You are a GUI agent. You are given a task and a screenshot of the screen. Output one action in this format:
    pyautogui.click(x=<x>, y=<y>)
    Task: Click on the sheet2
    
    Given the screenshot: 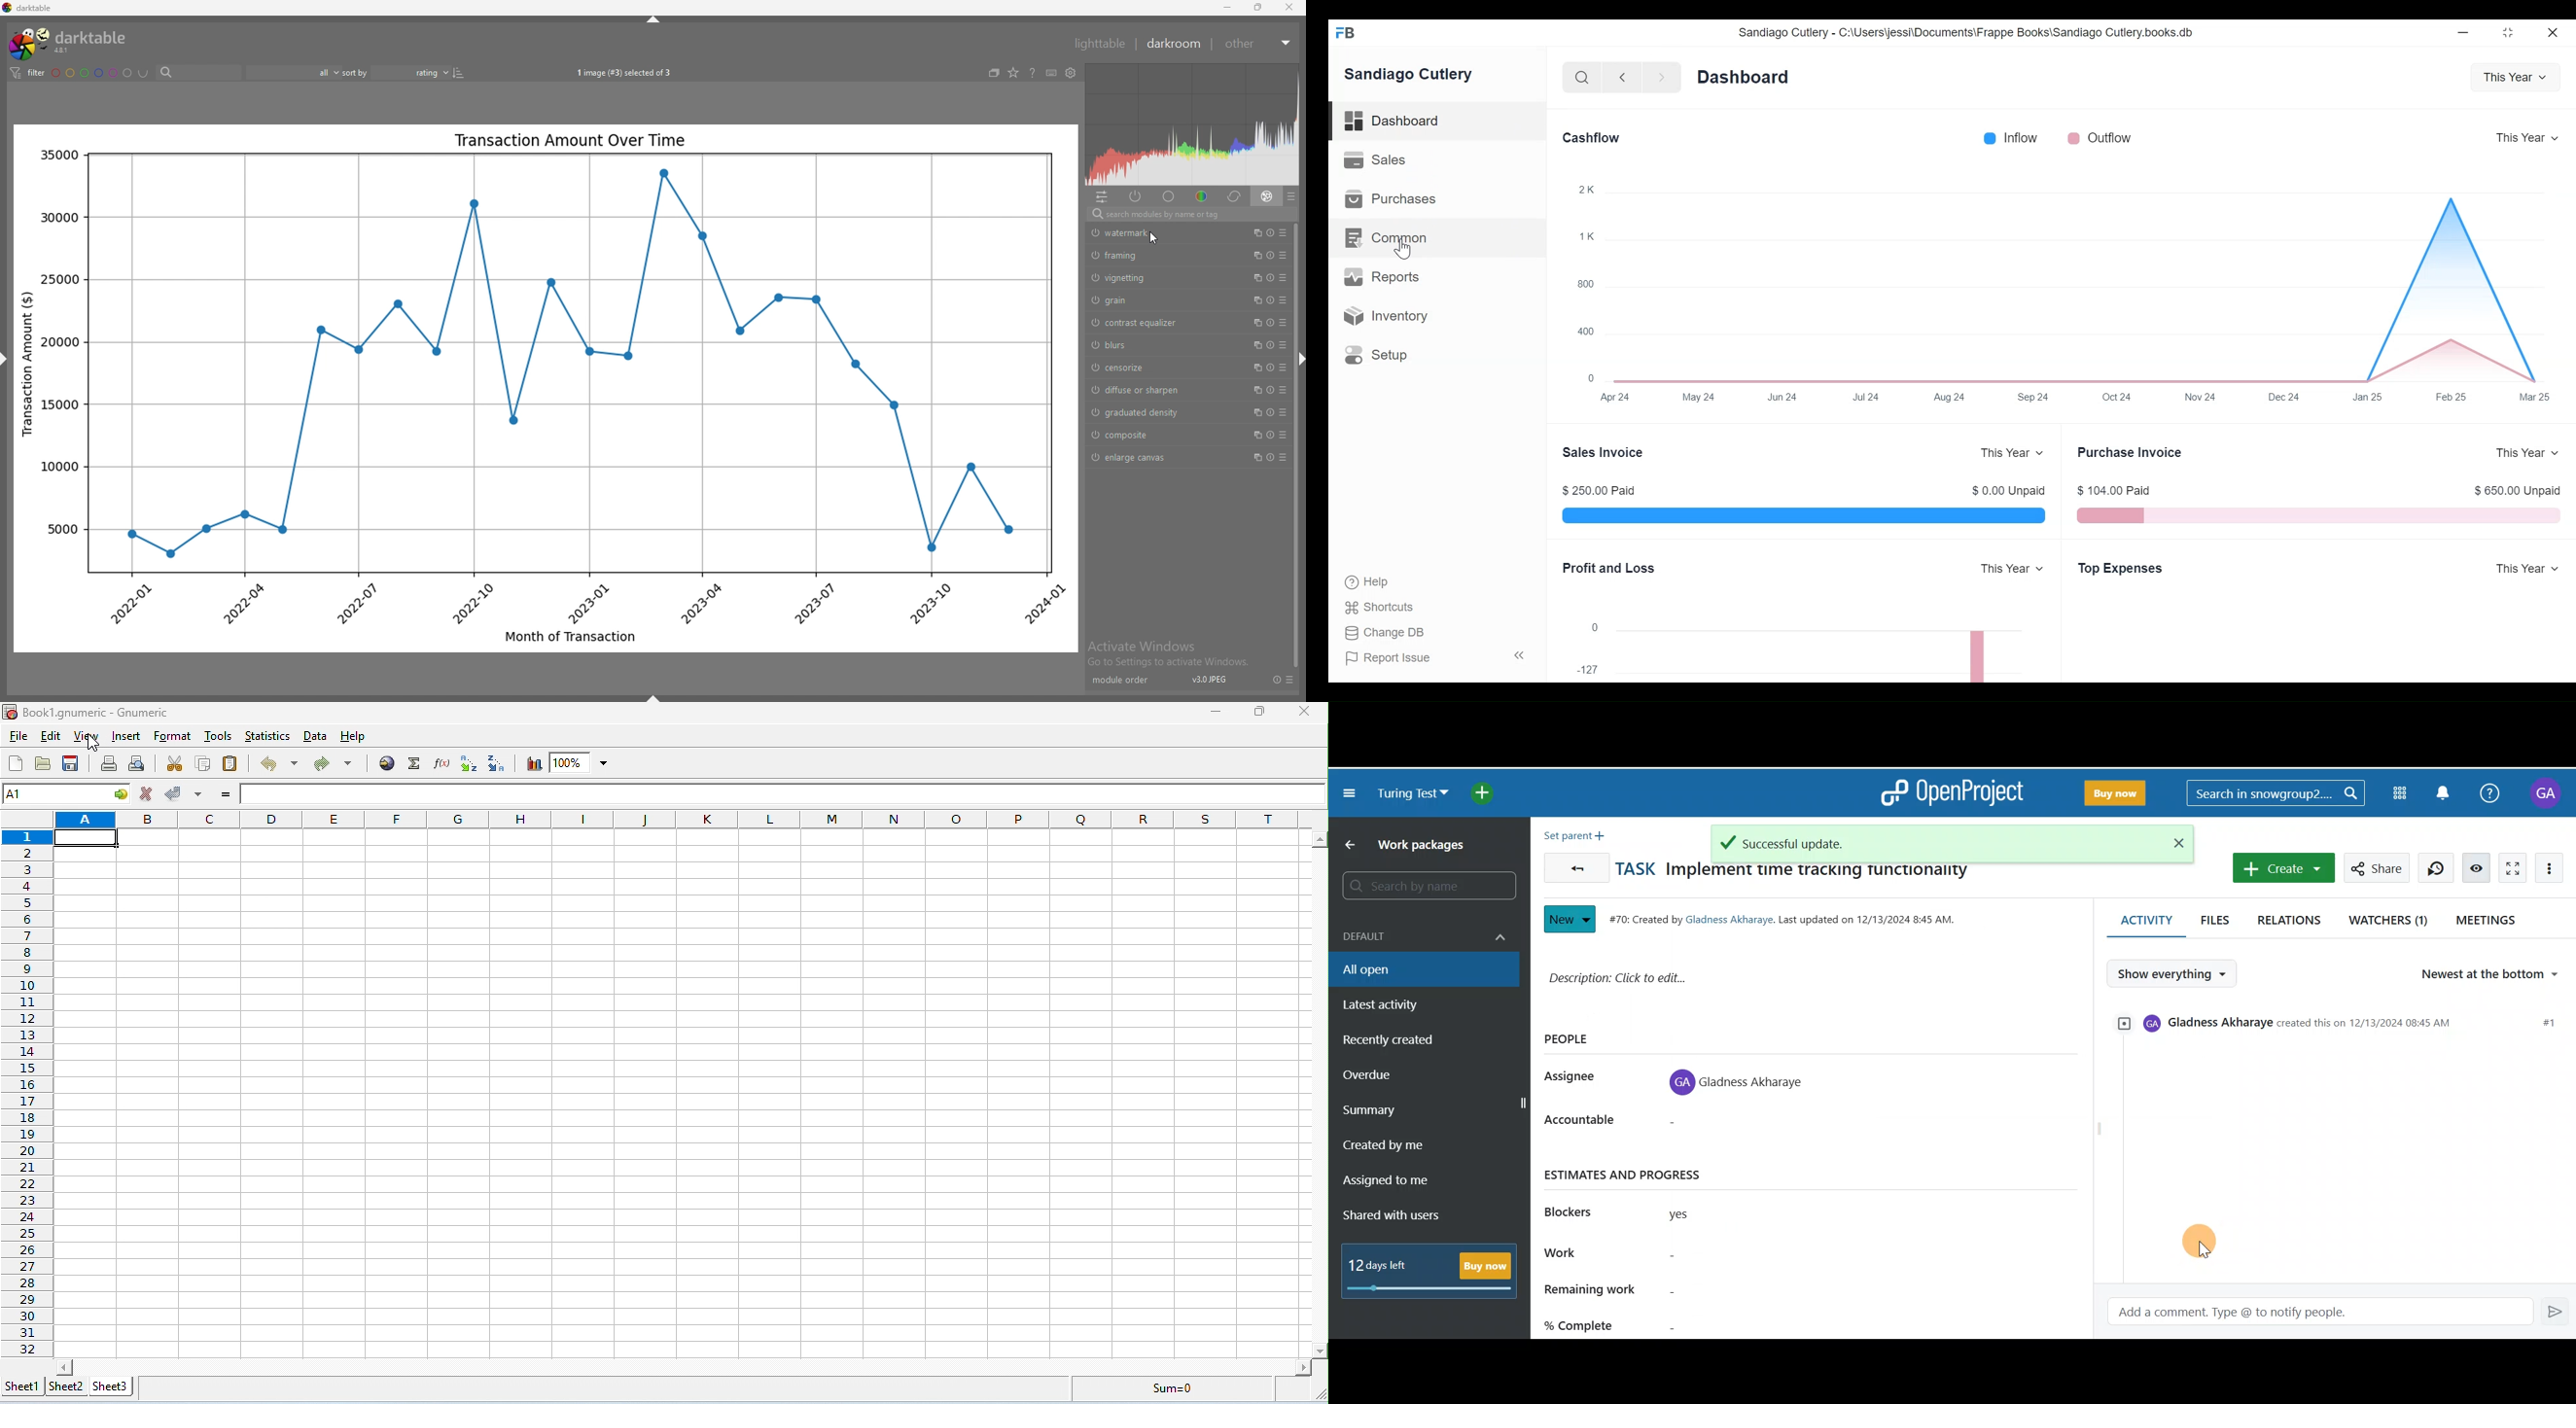 What is the action you would take?
    pyautogui.click(x=65, y=1387)
    